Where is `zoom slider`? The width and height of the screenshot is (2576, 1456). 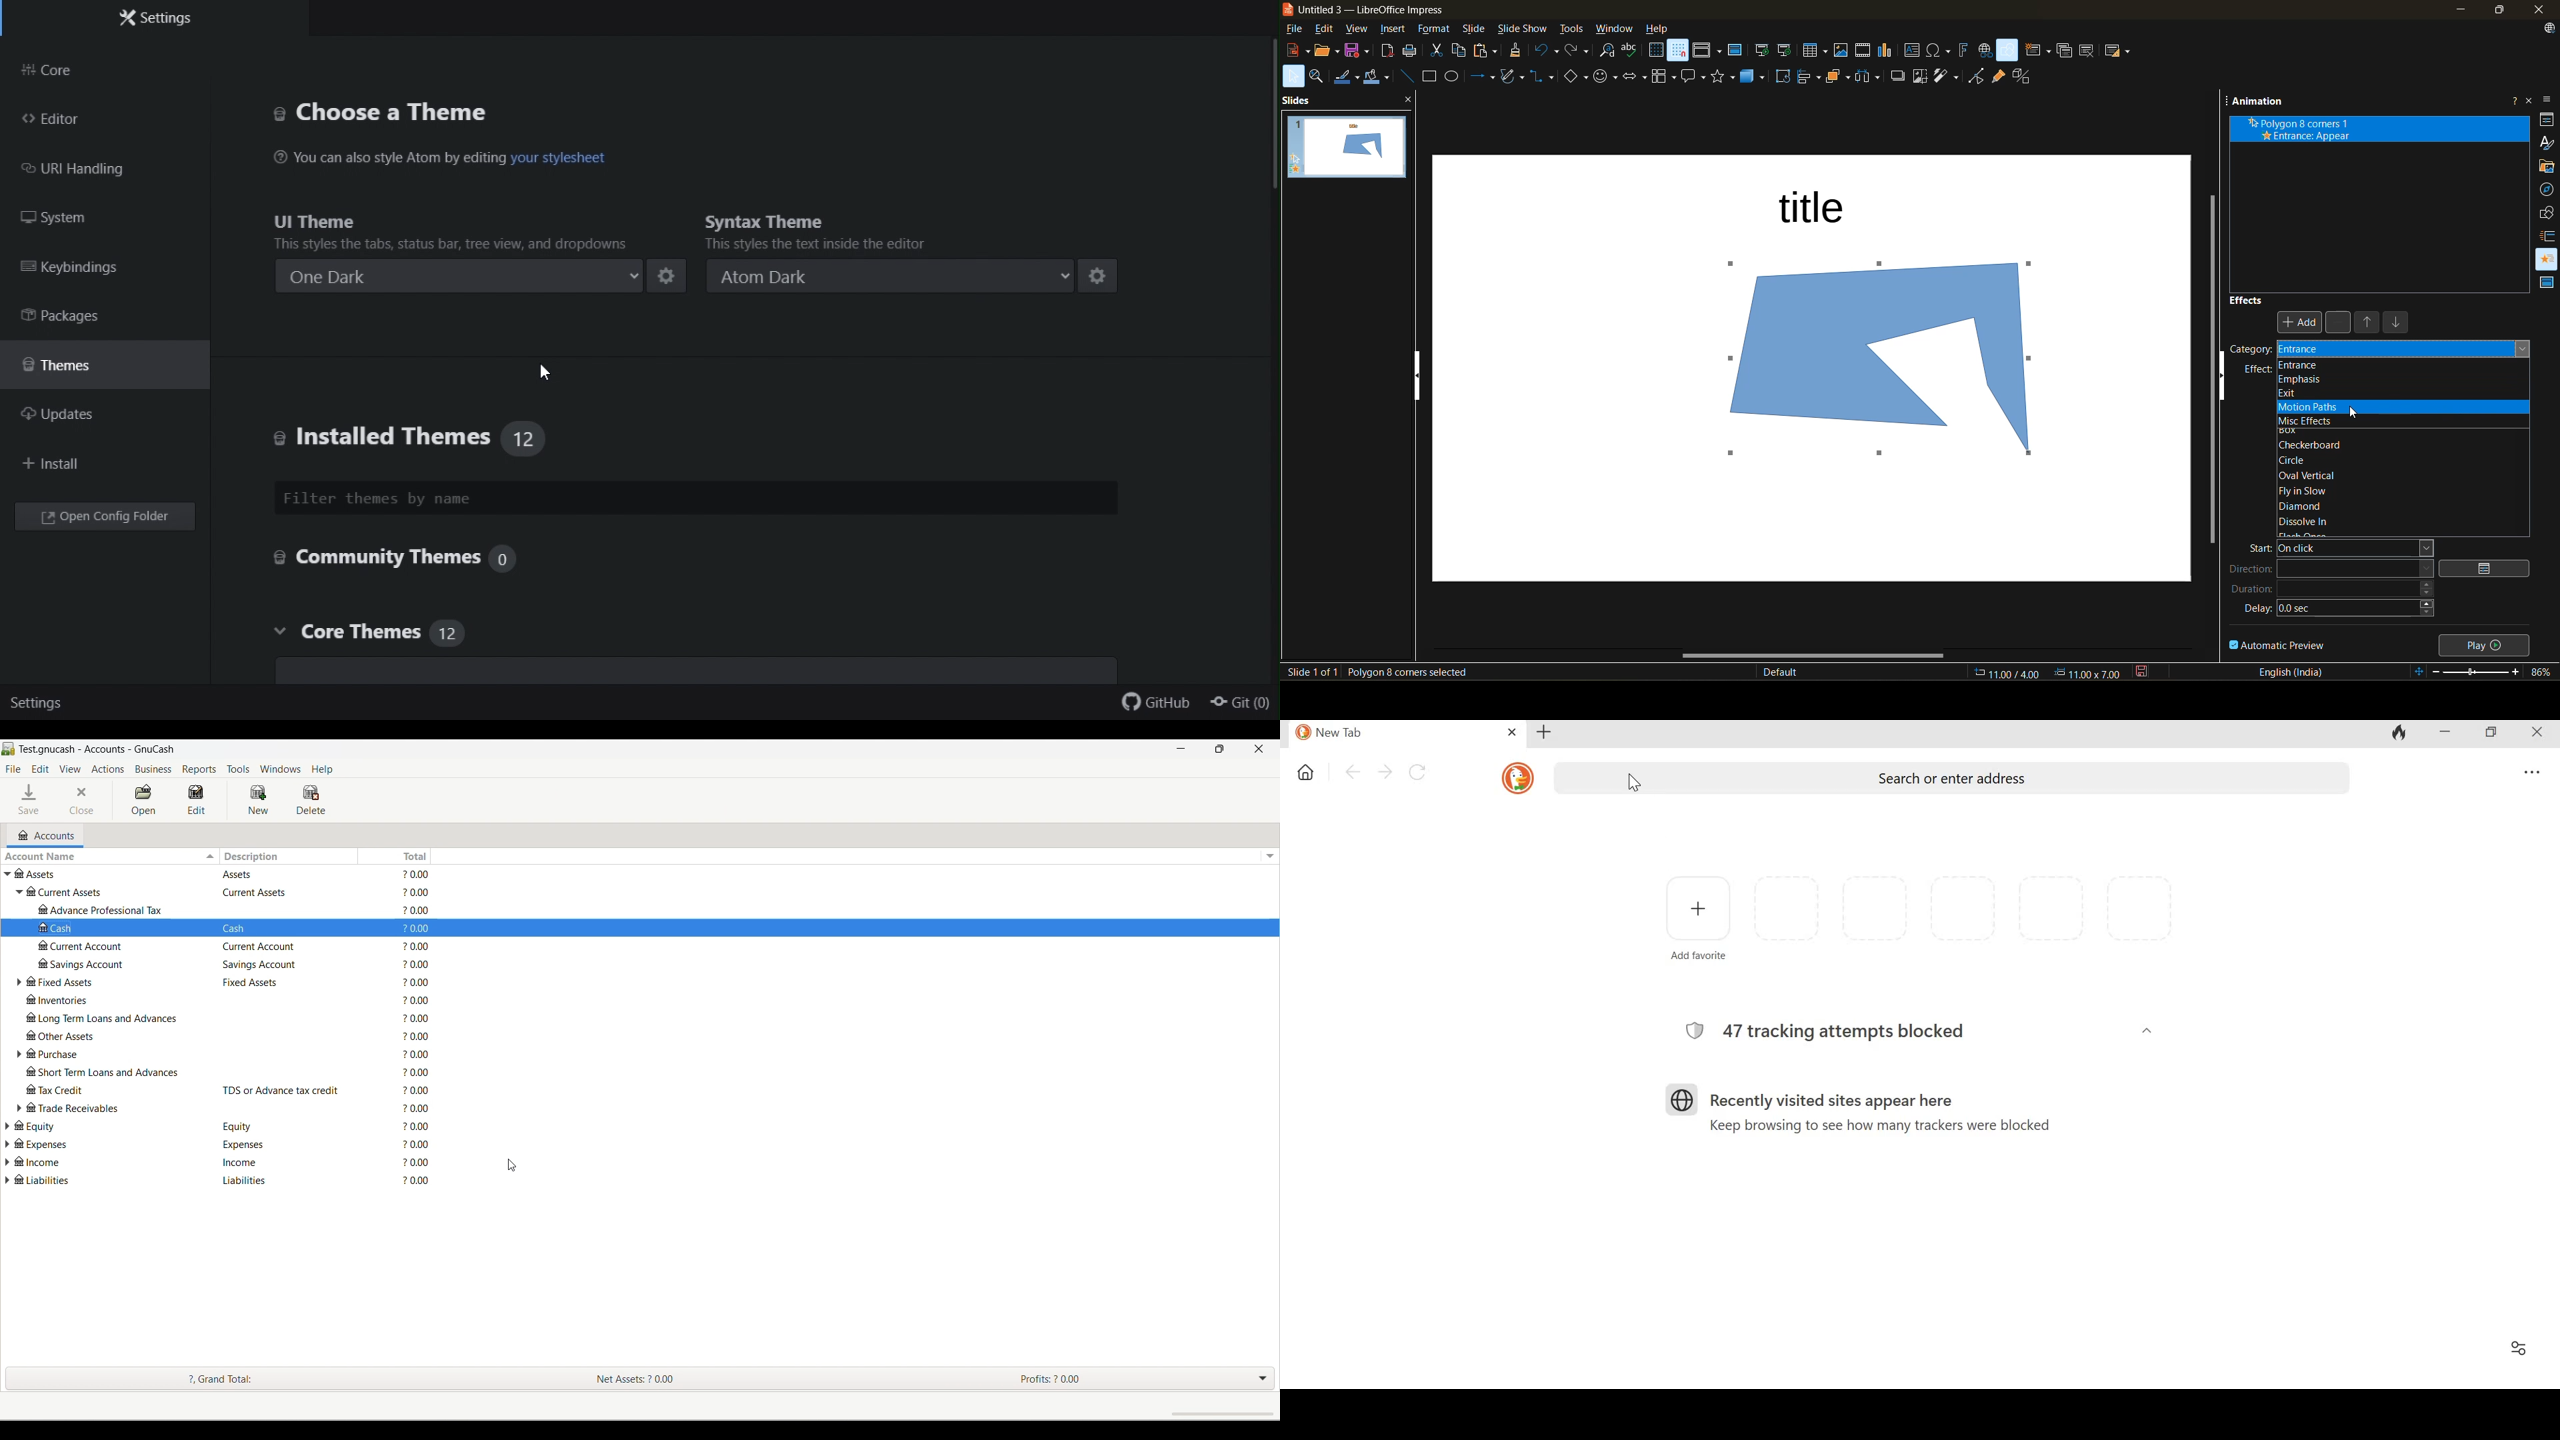 zoom slider is located at coordinates (2475, 670).